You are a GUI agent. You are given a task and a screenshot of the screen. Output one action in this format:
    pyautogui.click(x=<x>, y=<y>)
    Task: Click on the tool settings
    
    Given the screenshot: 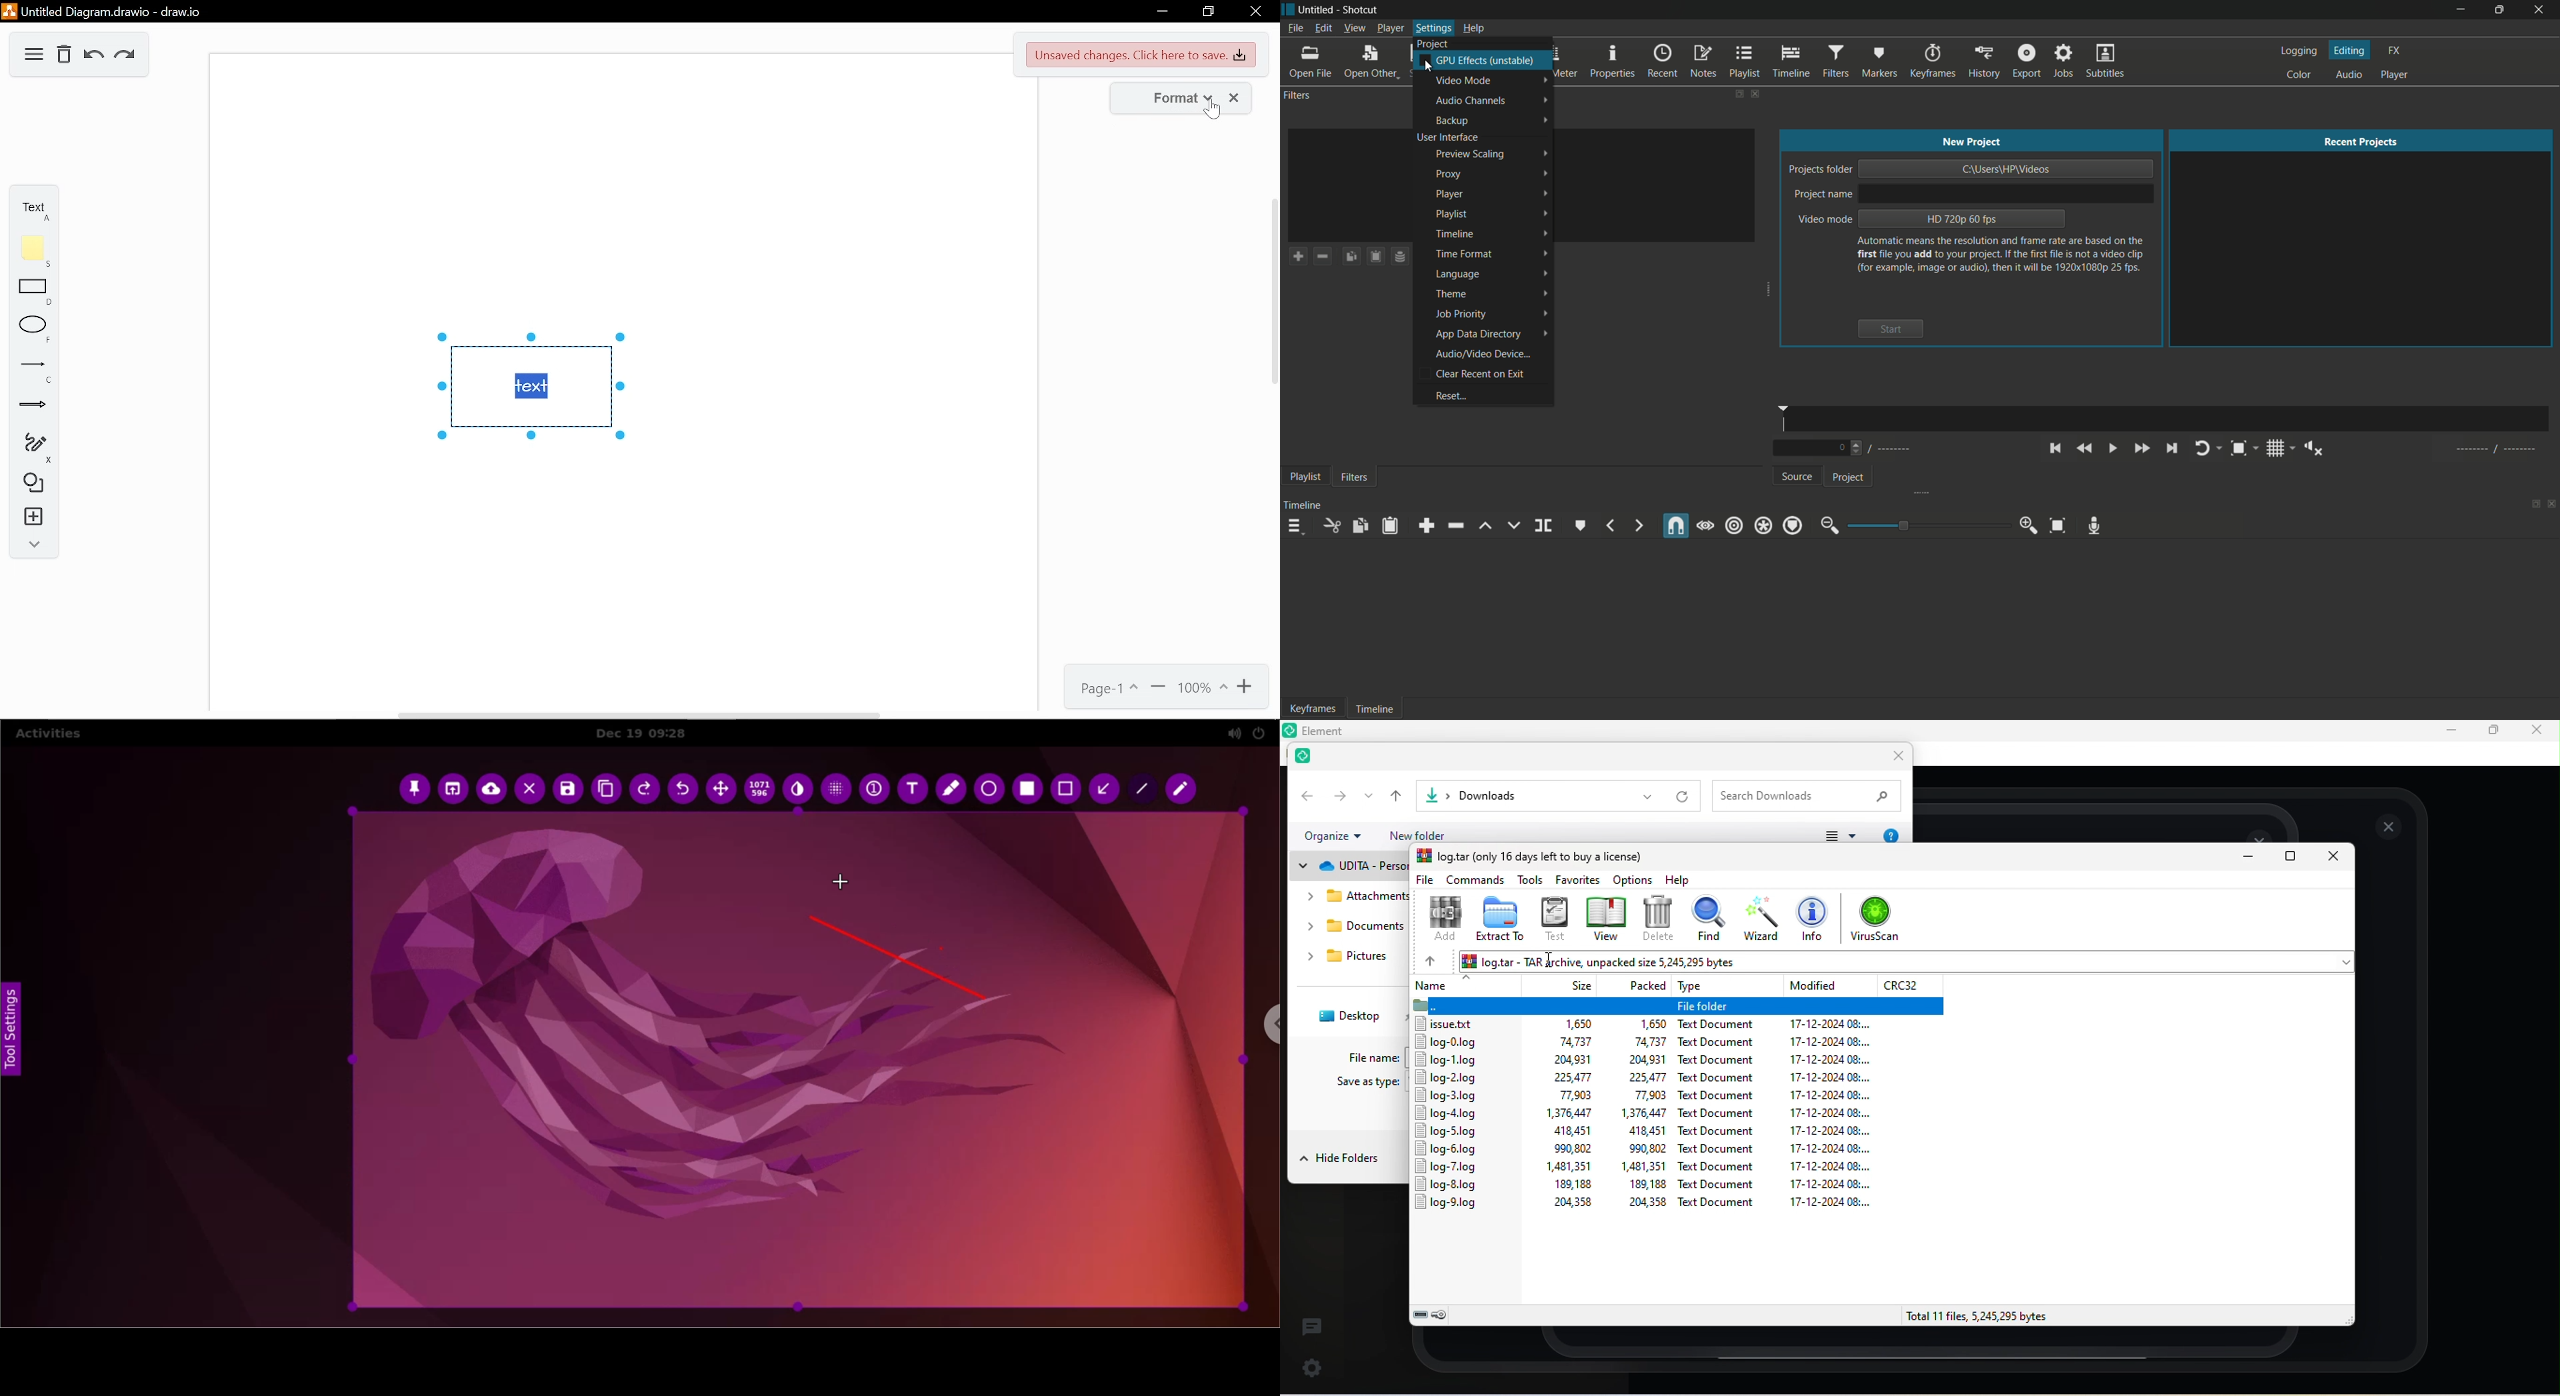 What is the action you would take?
    pyautogui.click(x=15, y=1033)
    